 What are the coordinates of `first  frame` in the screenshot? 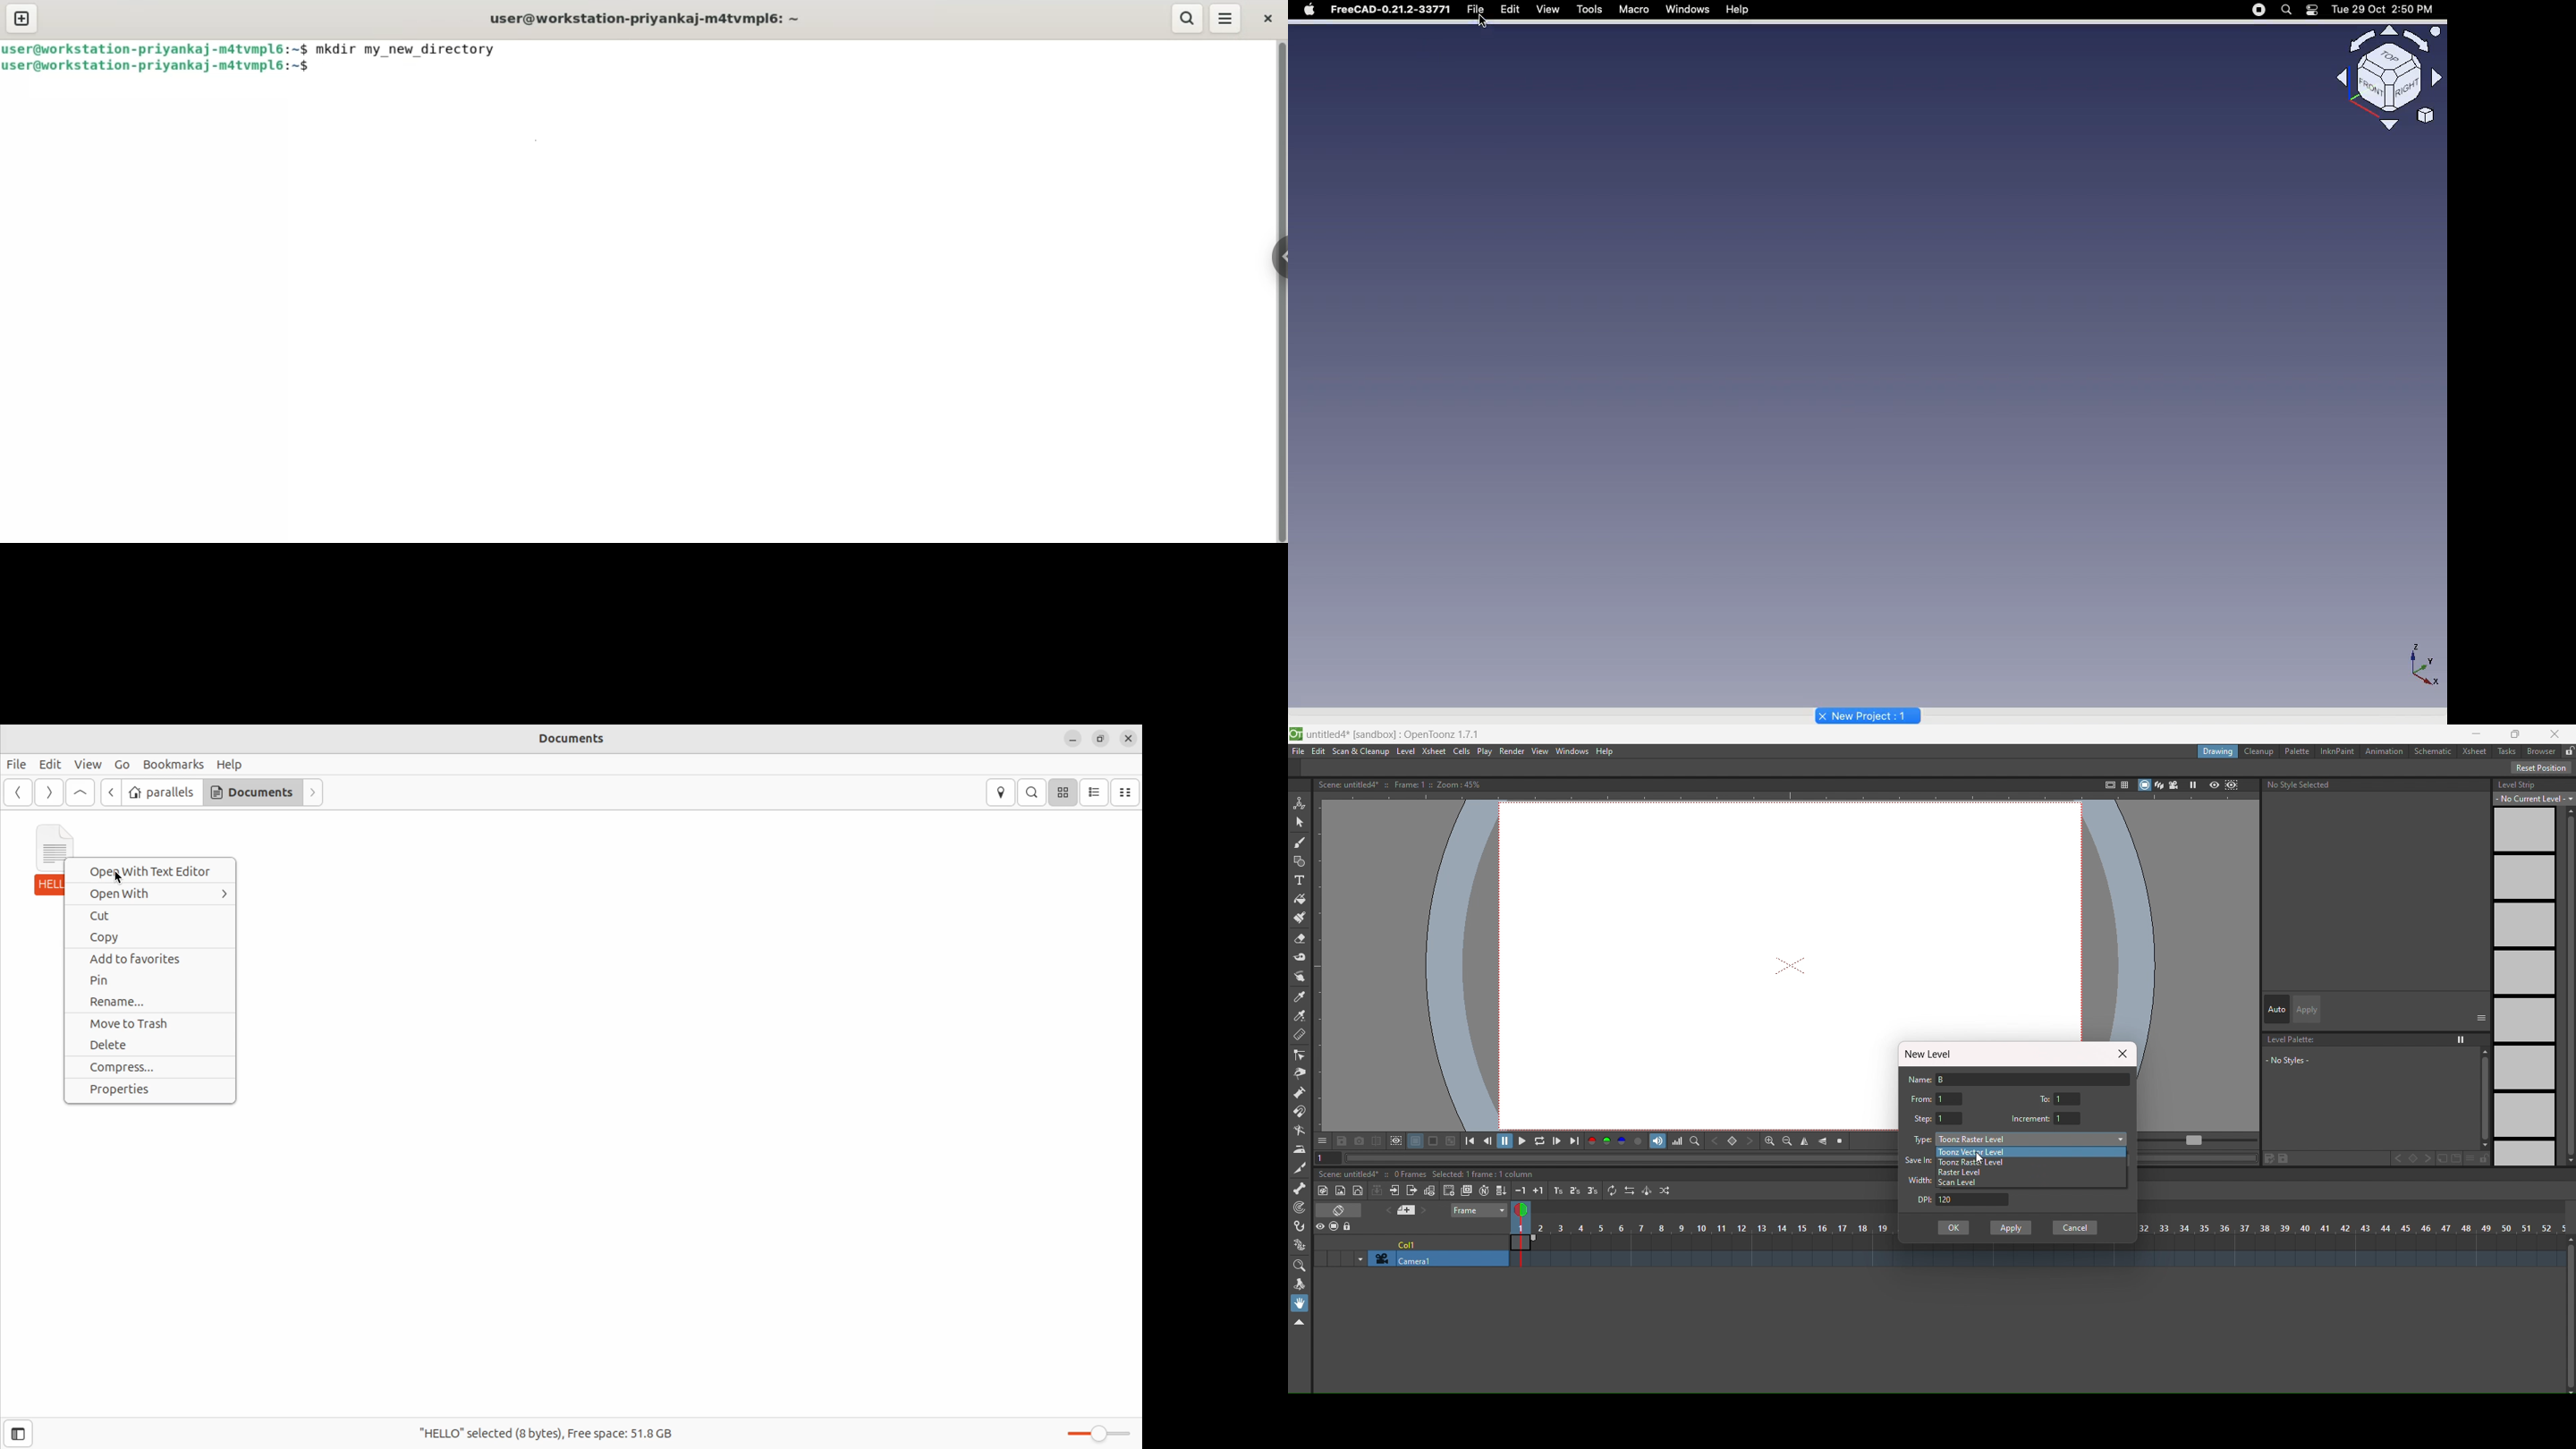 It's located at (1474, 1140).